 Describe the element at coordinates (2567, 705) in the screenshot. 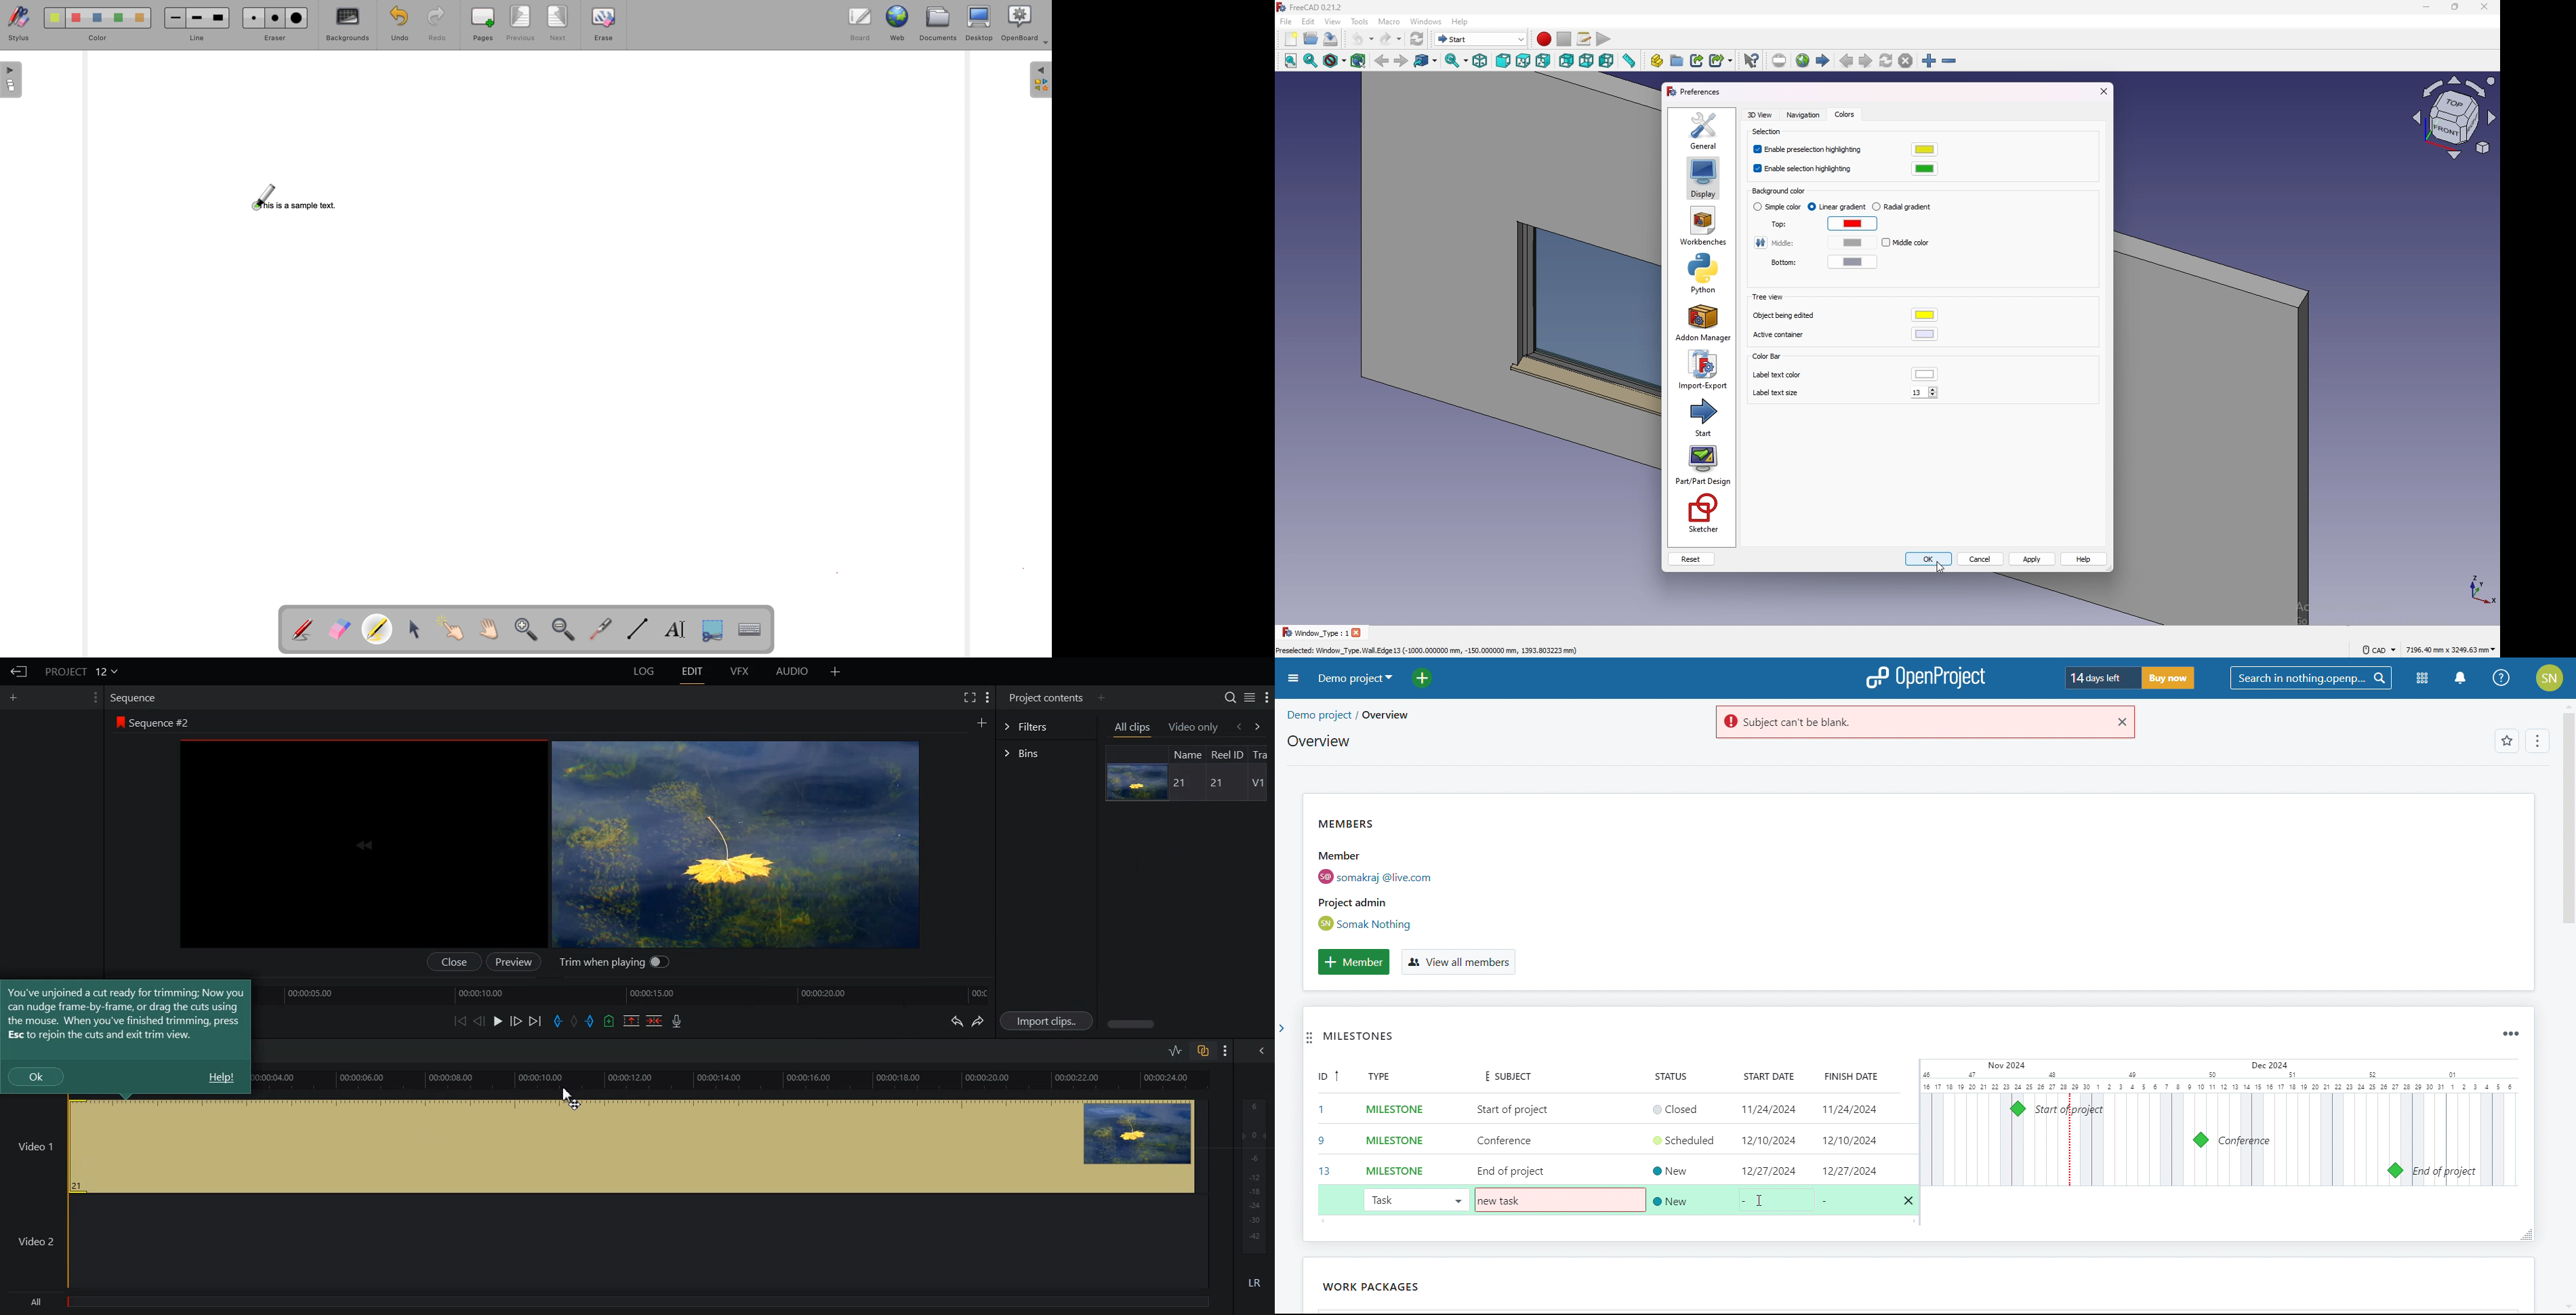

I see `scroll up` at that location.